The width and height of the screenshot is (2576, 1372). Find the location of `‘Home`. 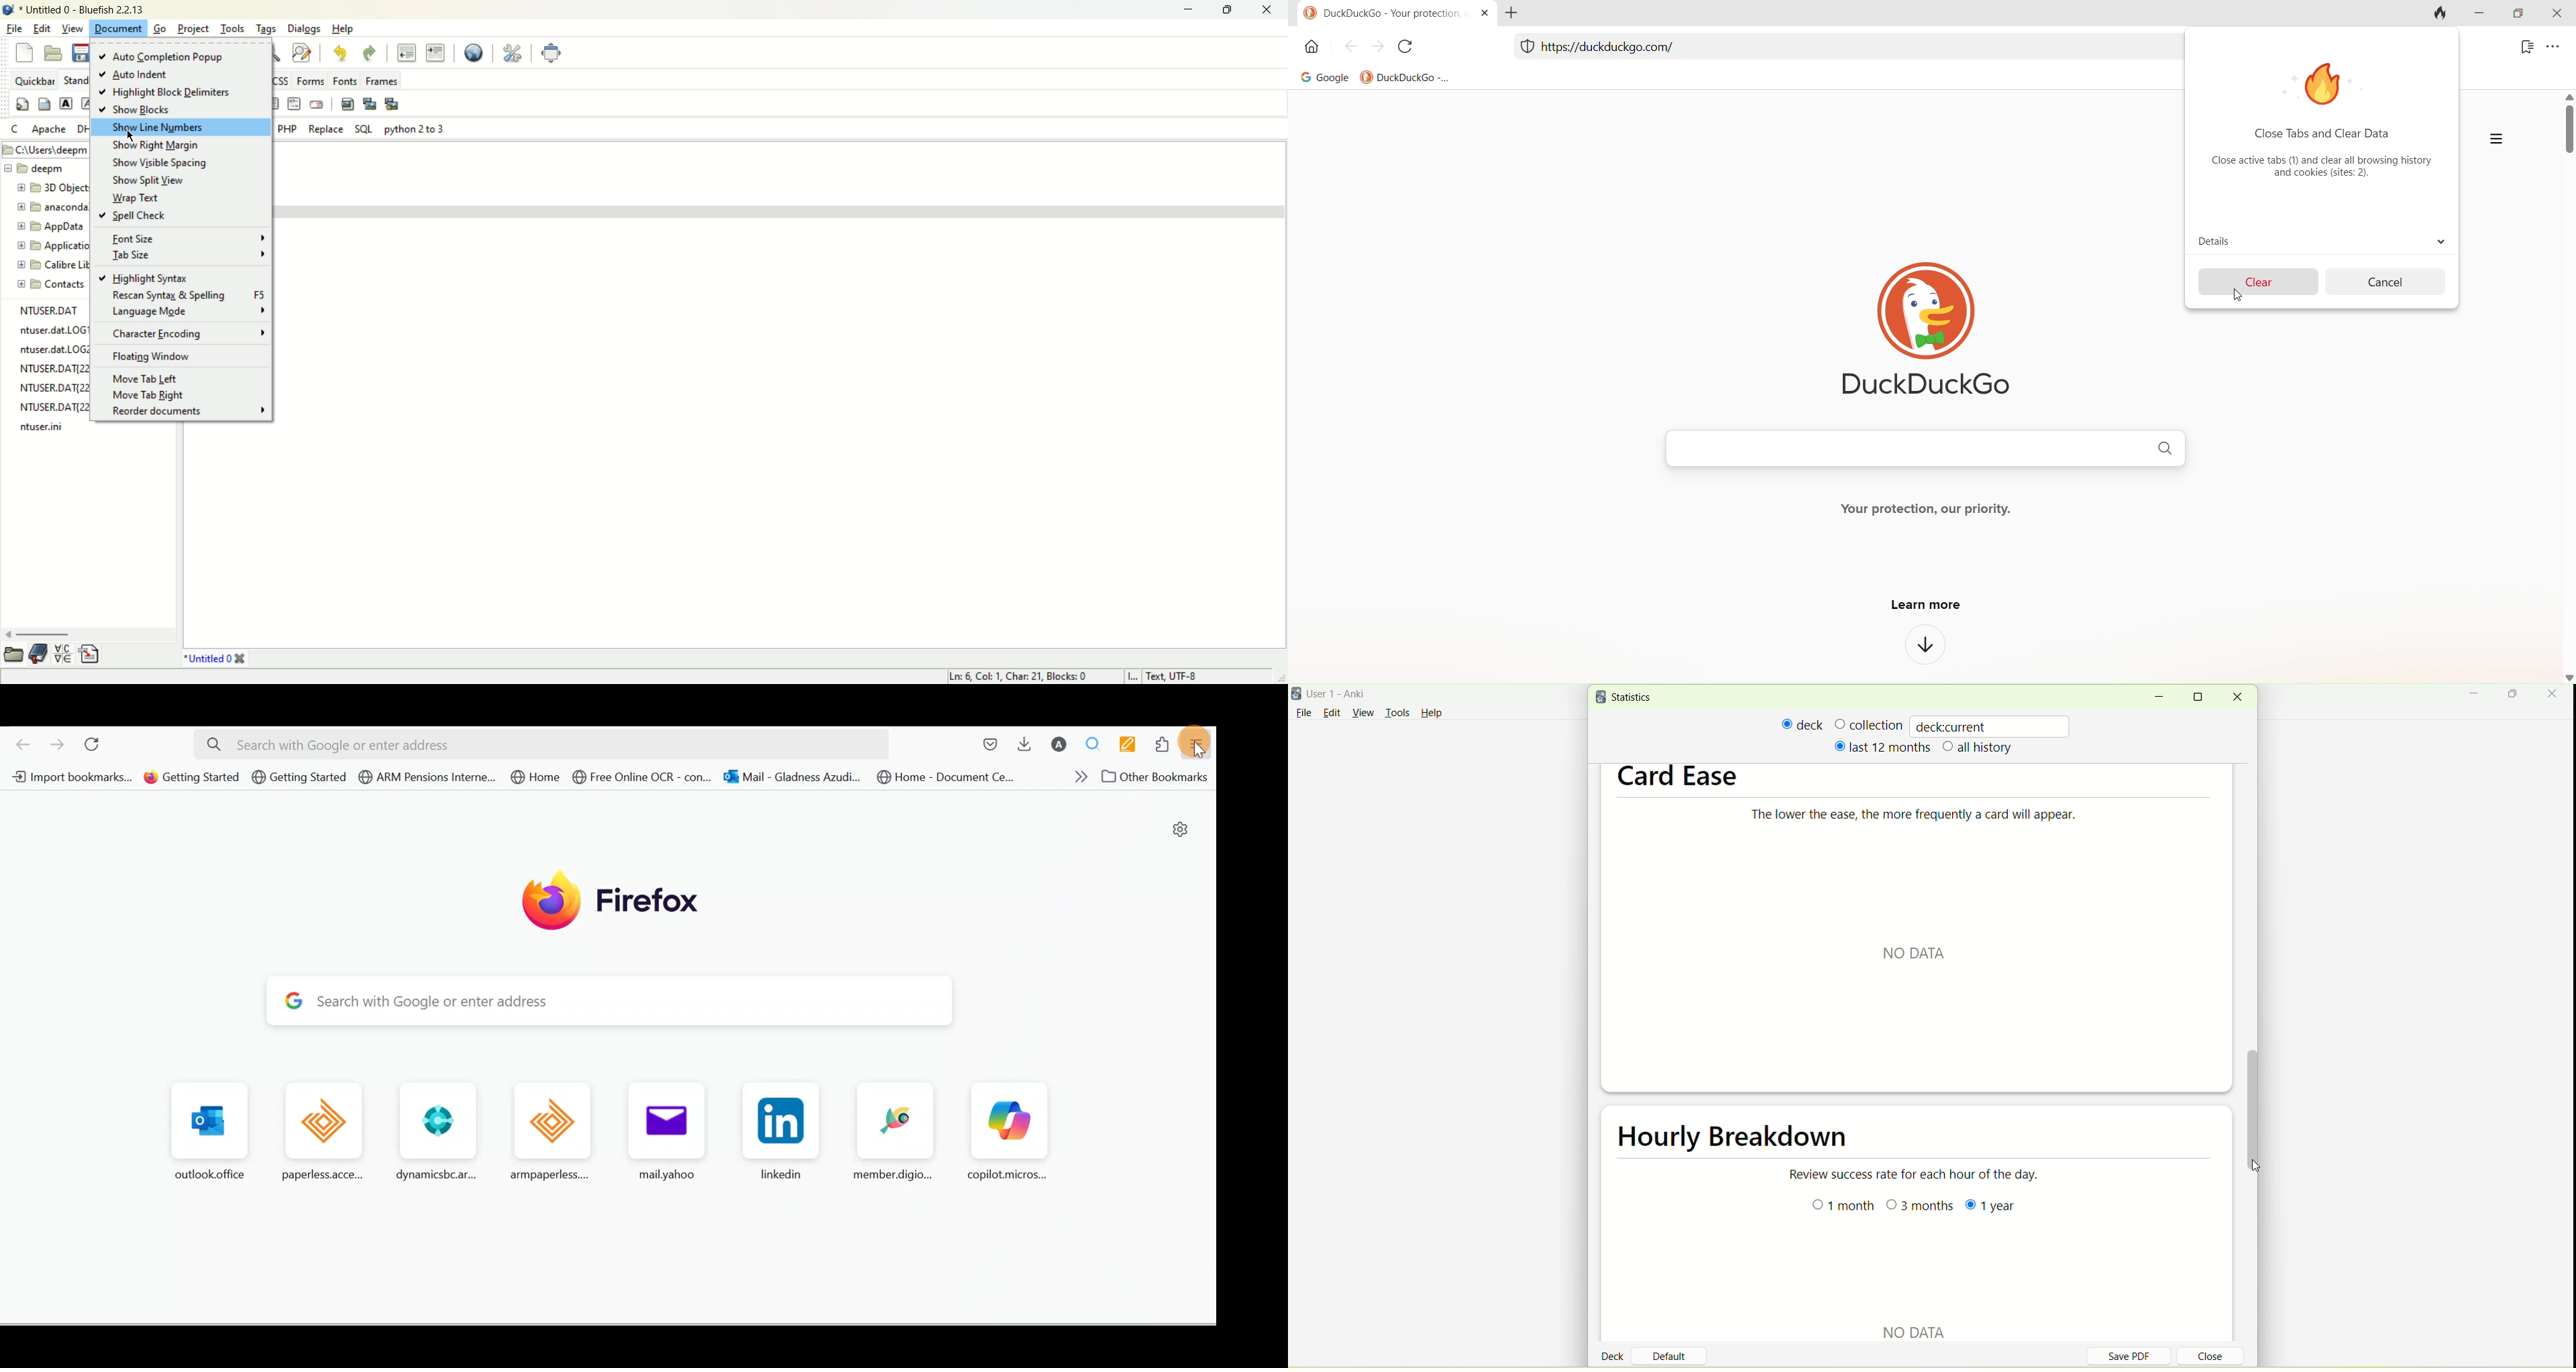

‘Home is located at coordinates (537, 776).